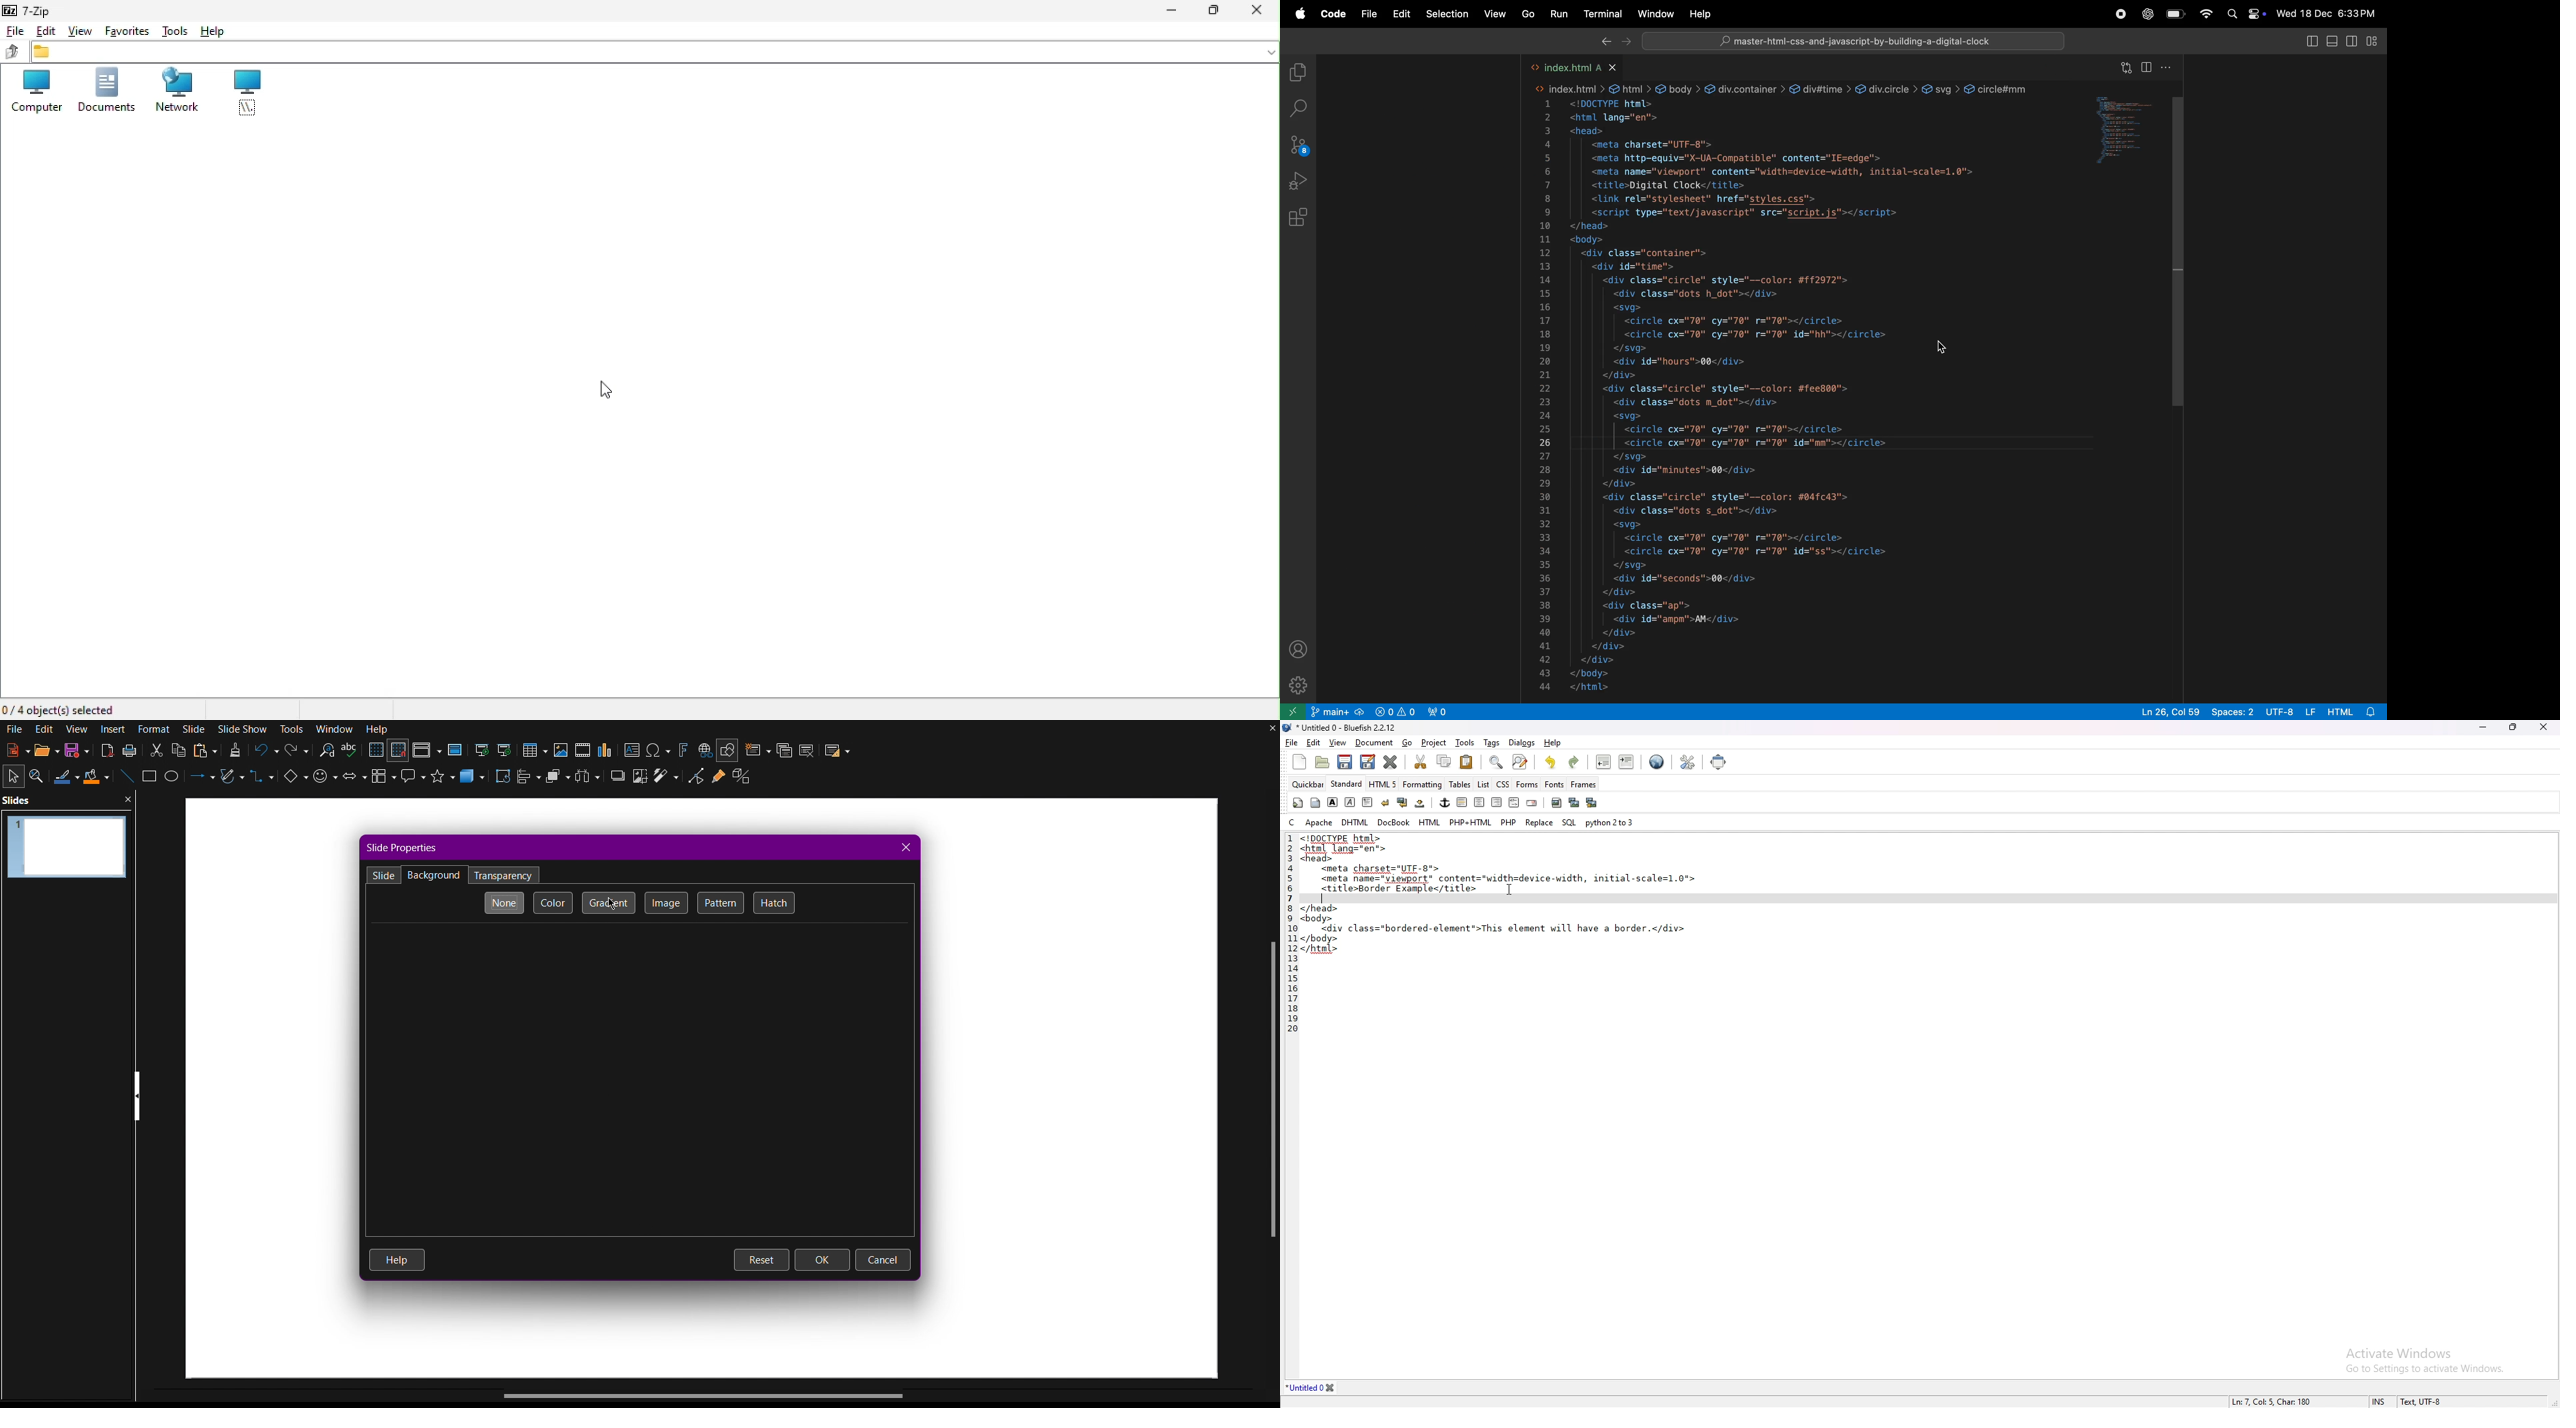  What do you see at coordinates (1445, 803) in the screenshot?
I see `anchor` at bounding box center [1445, 803].